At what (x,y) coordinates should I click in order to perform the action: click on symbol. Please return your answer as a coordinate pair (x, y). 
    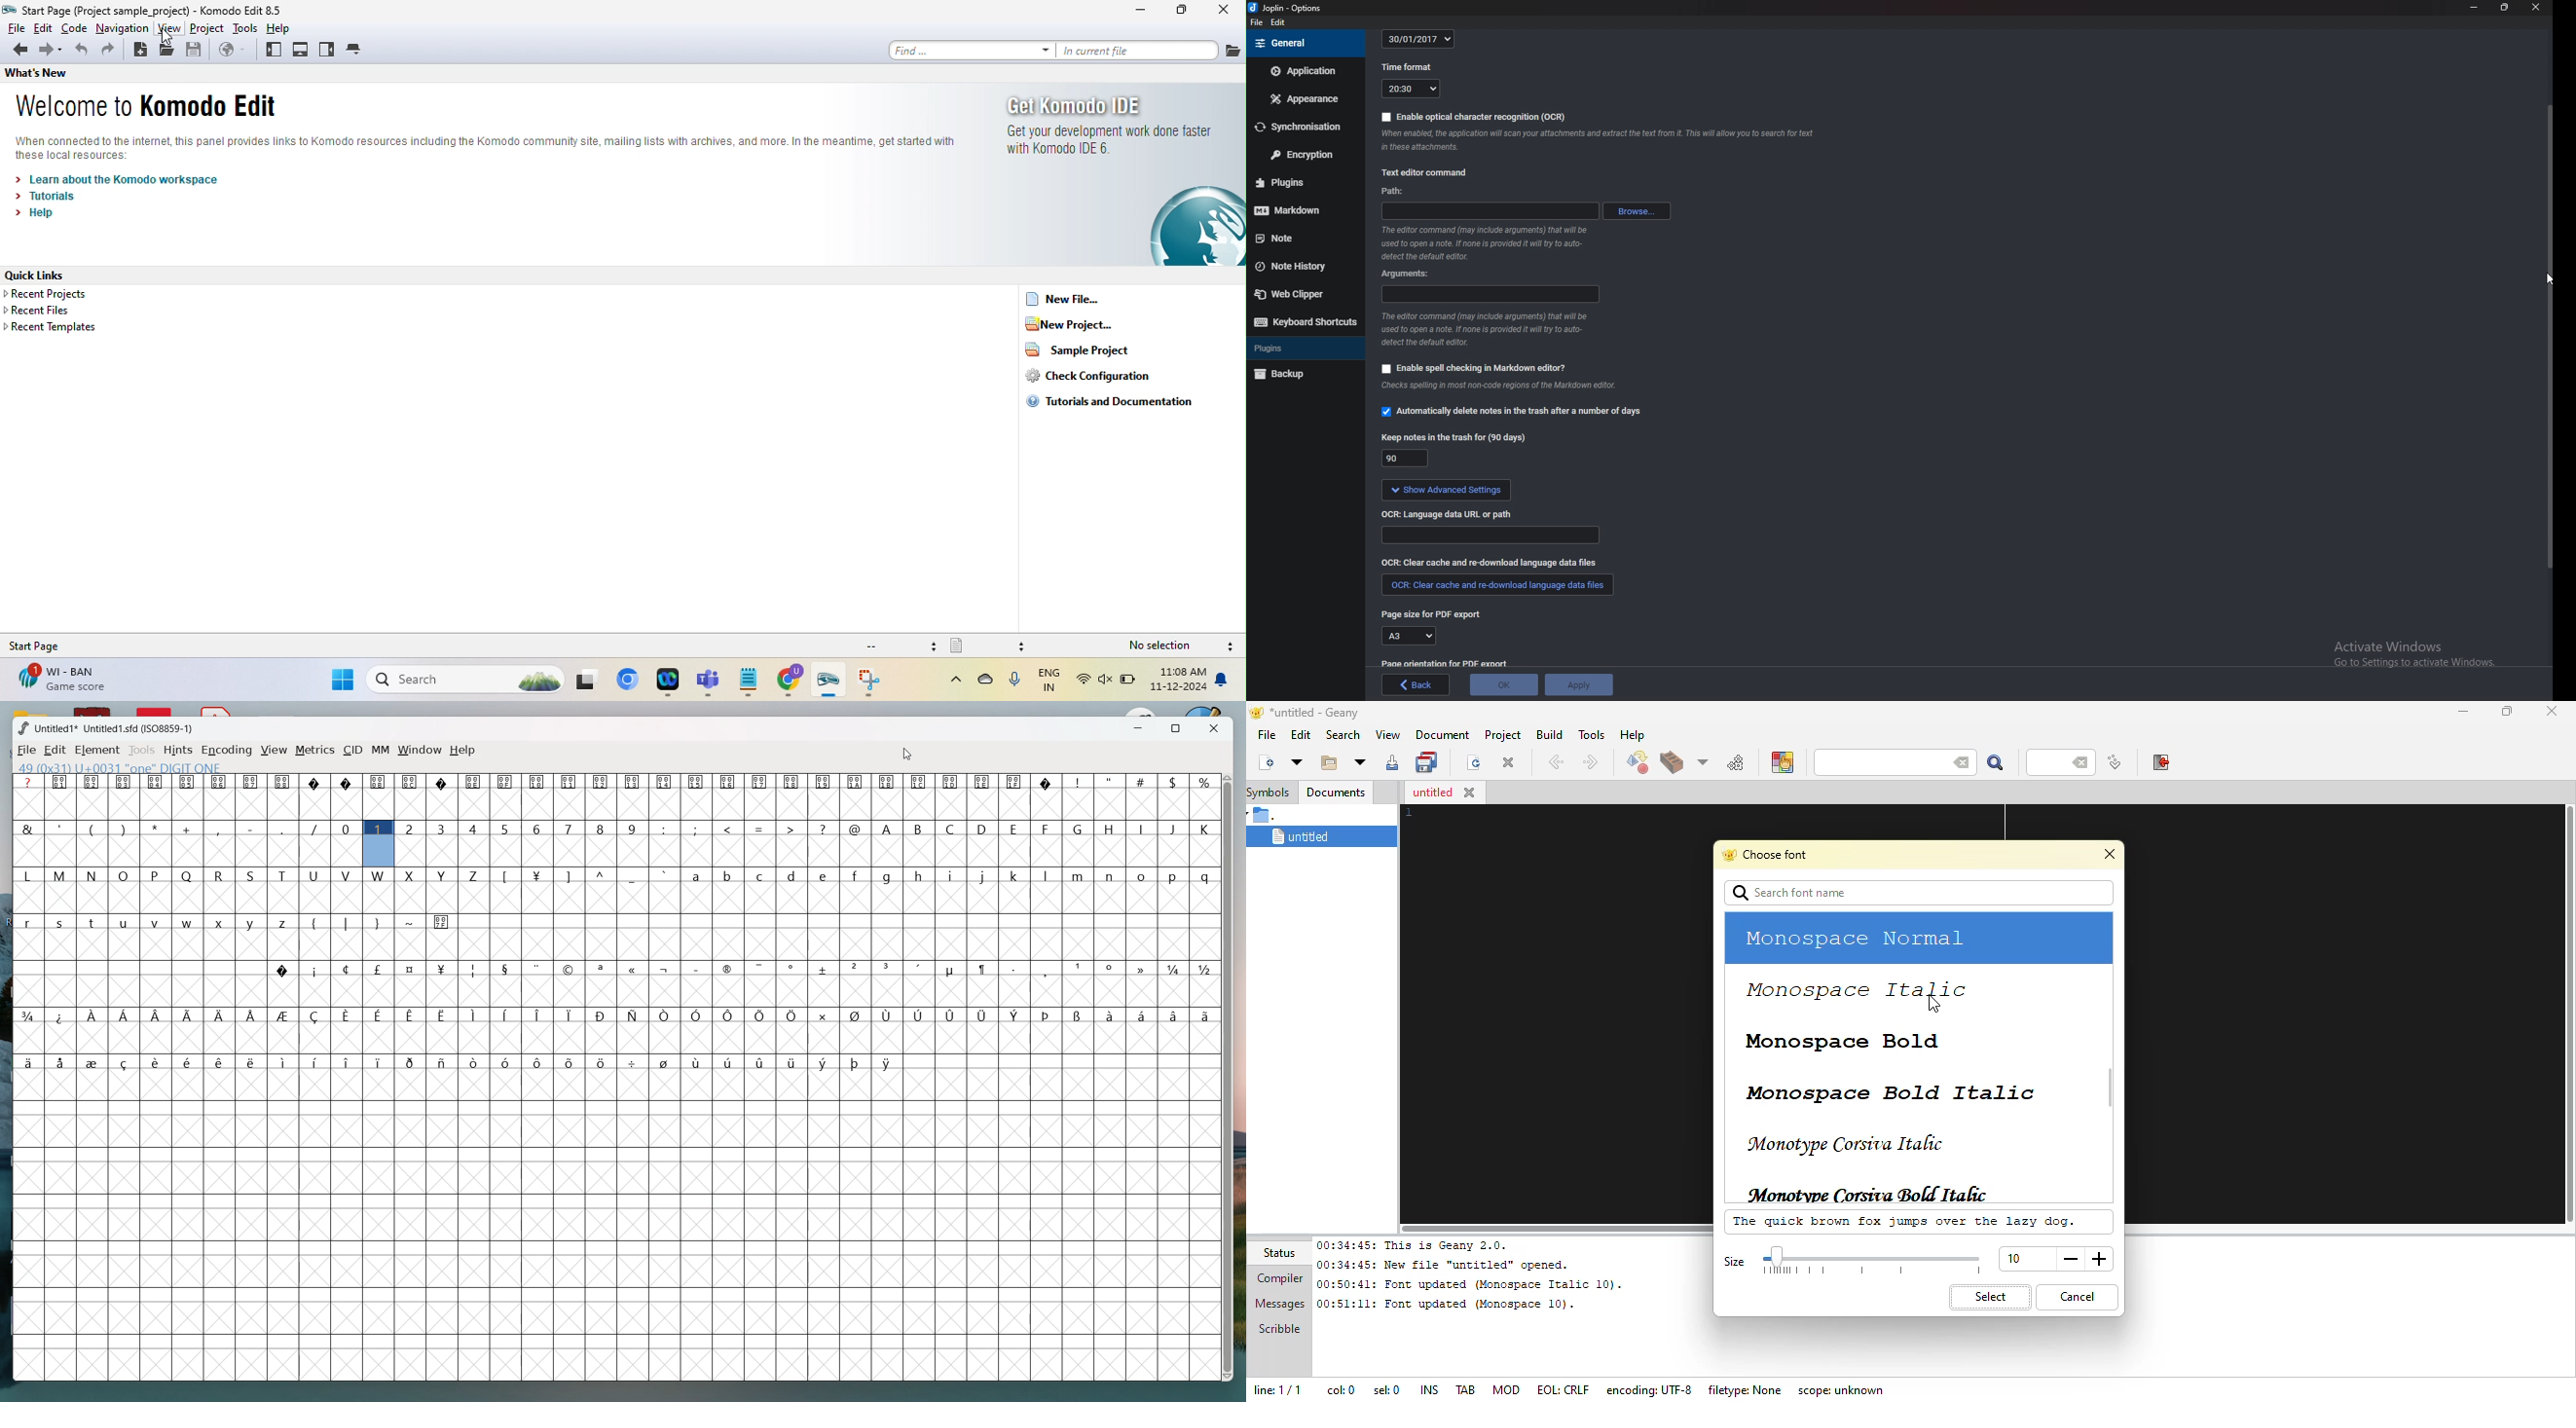
    Looking at the image, I should click on (317, 781).